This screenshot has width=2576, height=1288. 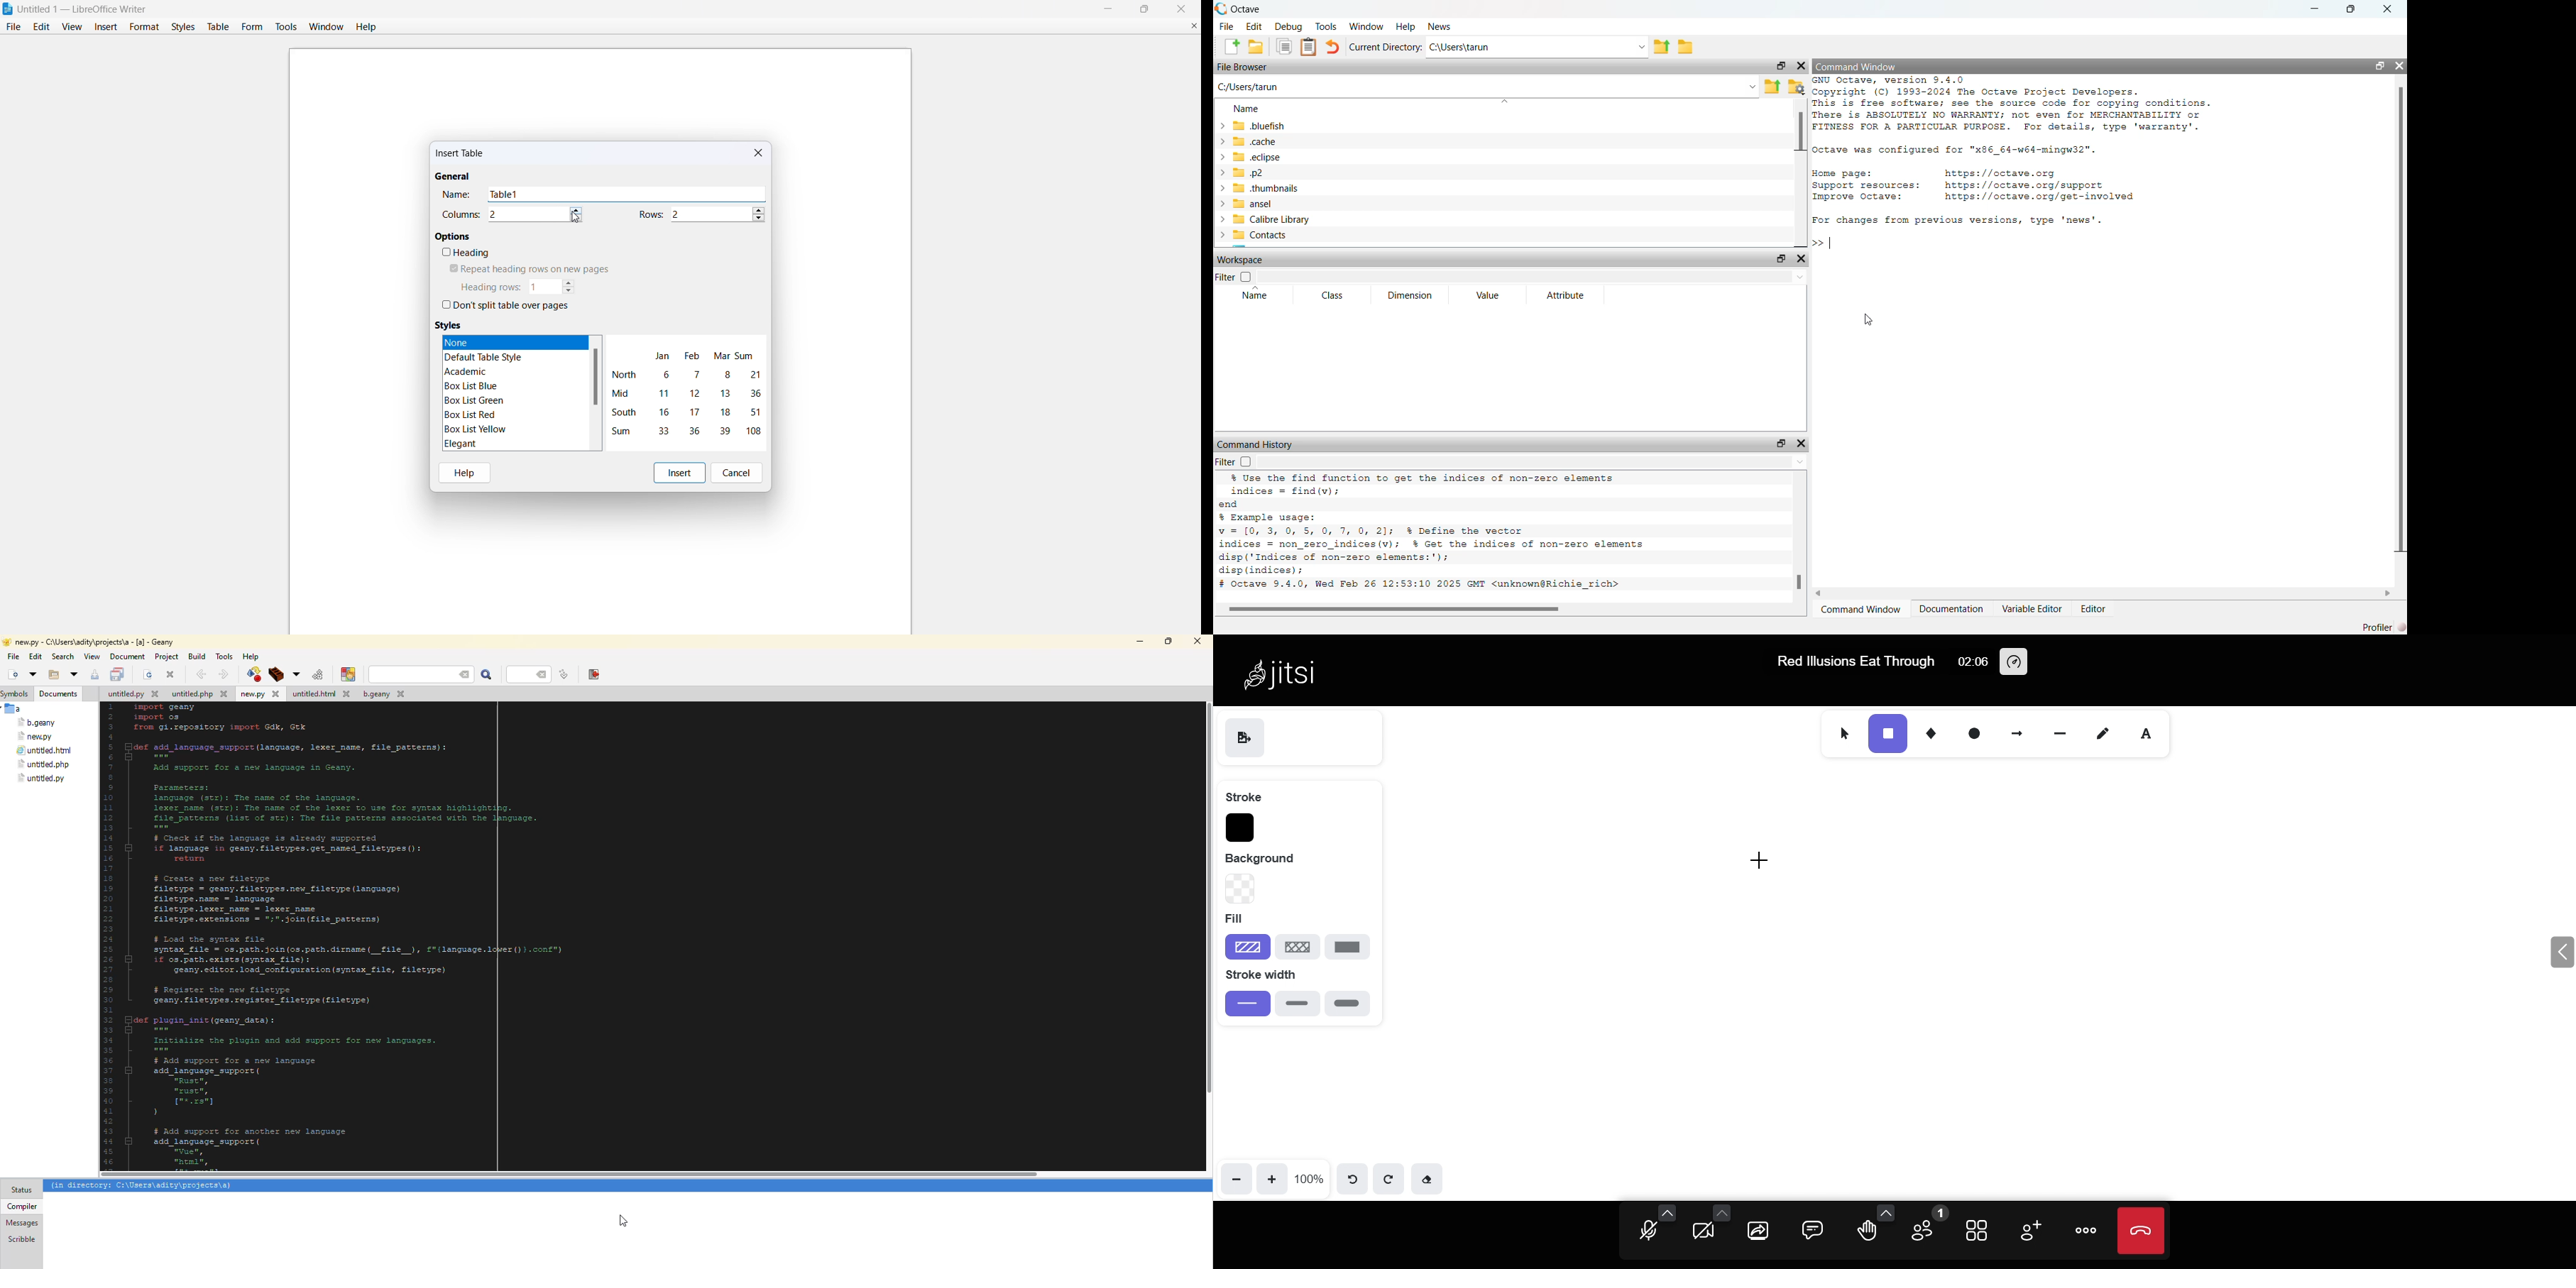 What do you see at coordinates (106, 26) in the screenshot?
I see `insert` at bounding box center [106, 26].